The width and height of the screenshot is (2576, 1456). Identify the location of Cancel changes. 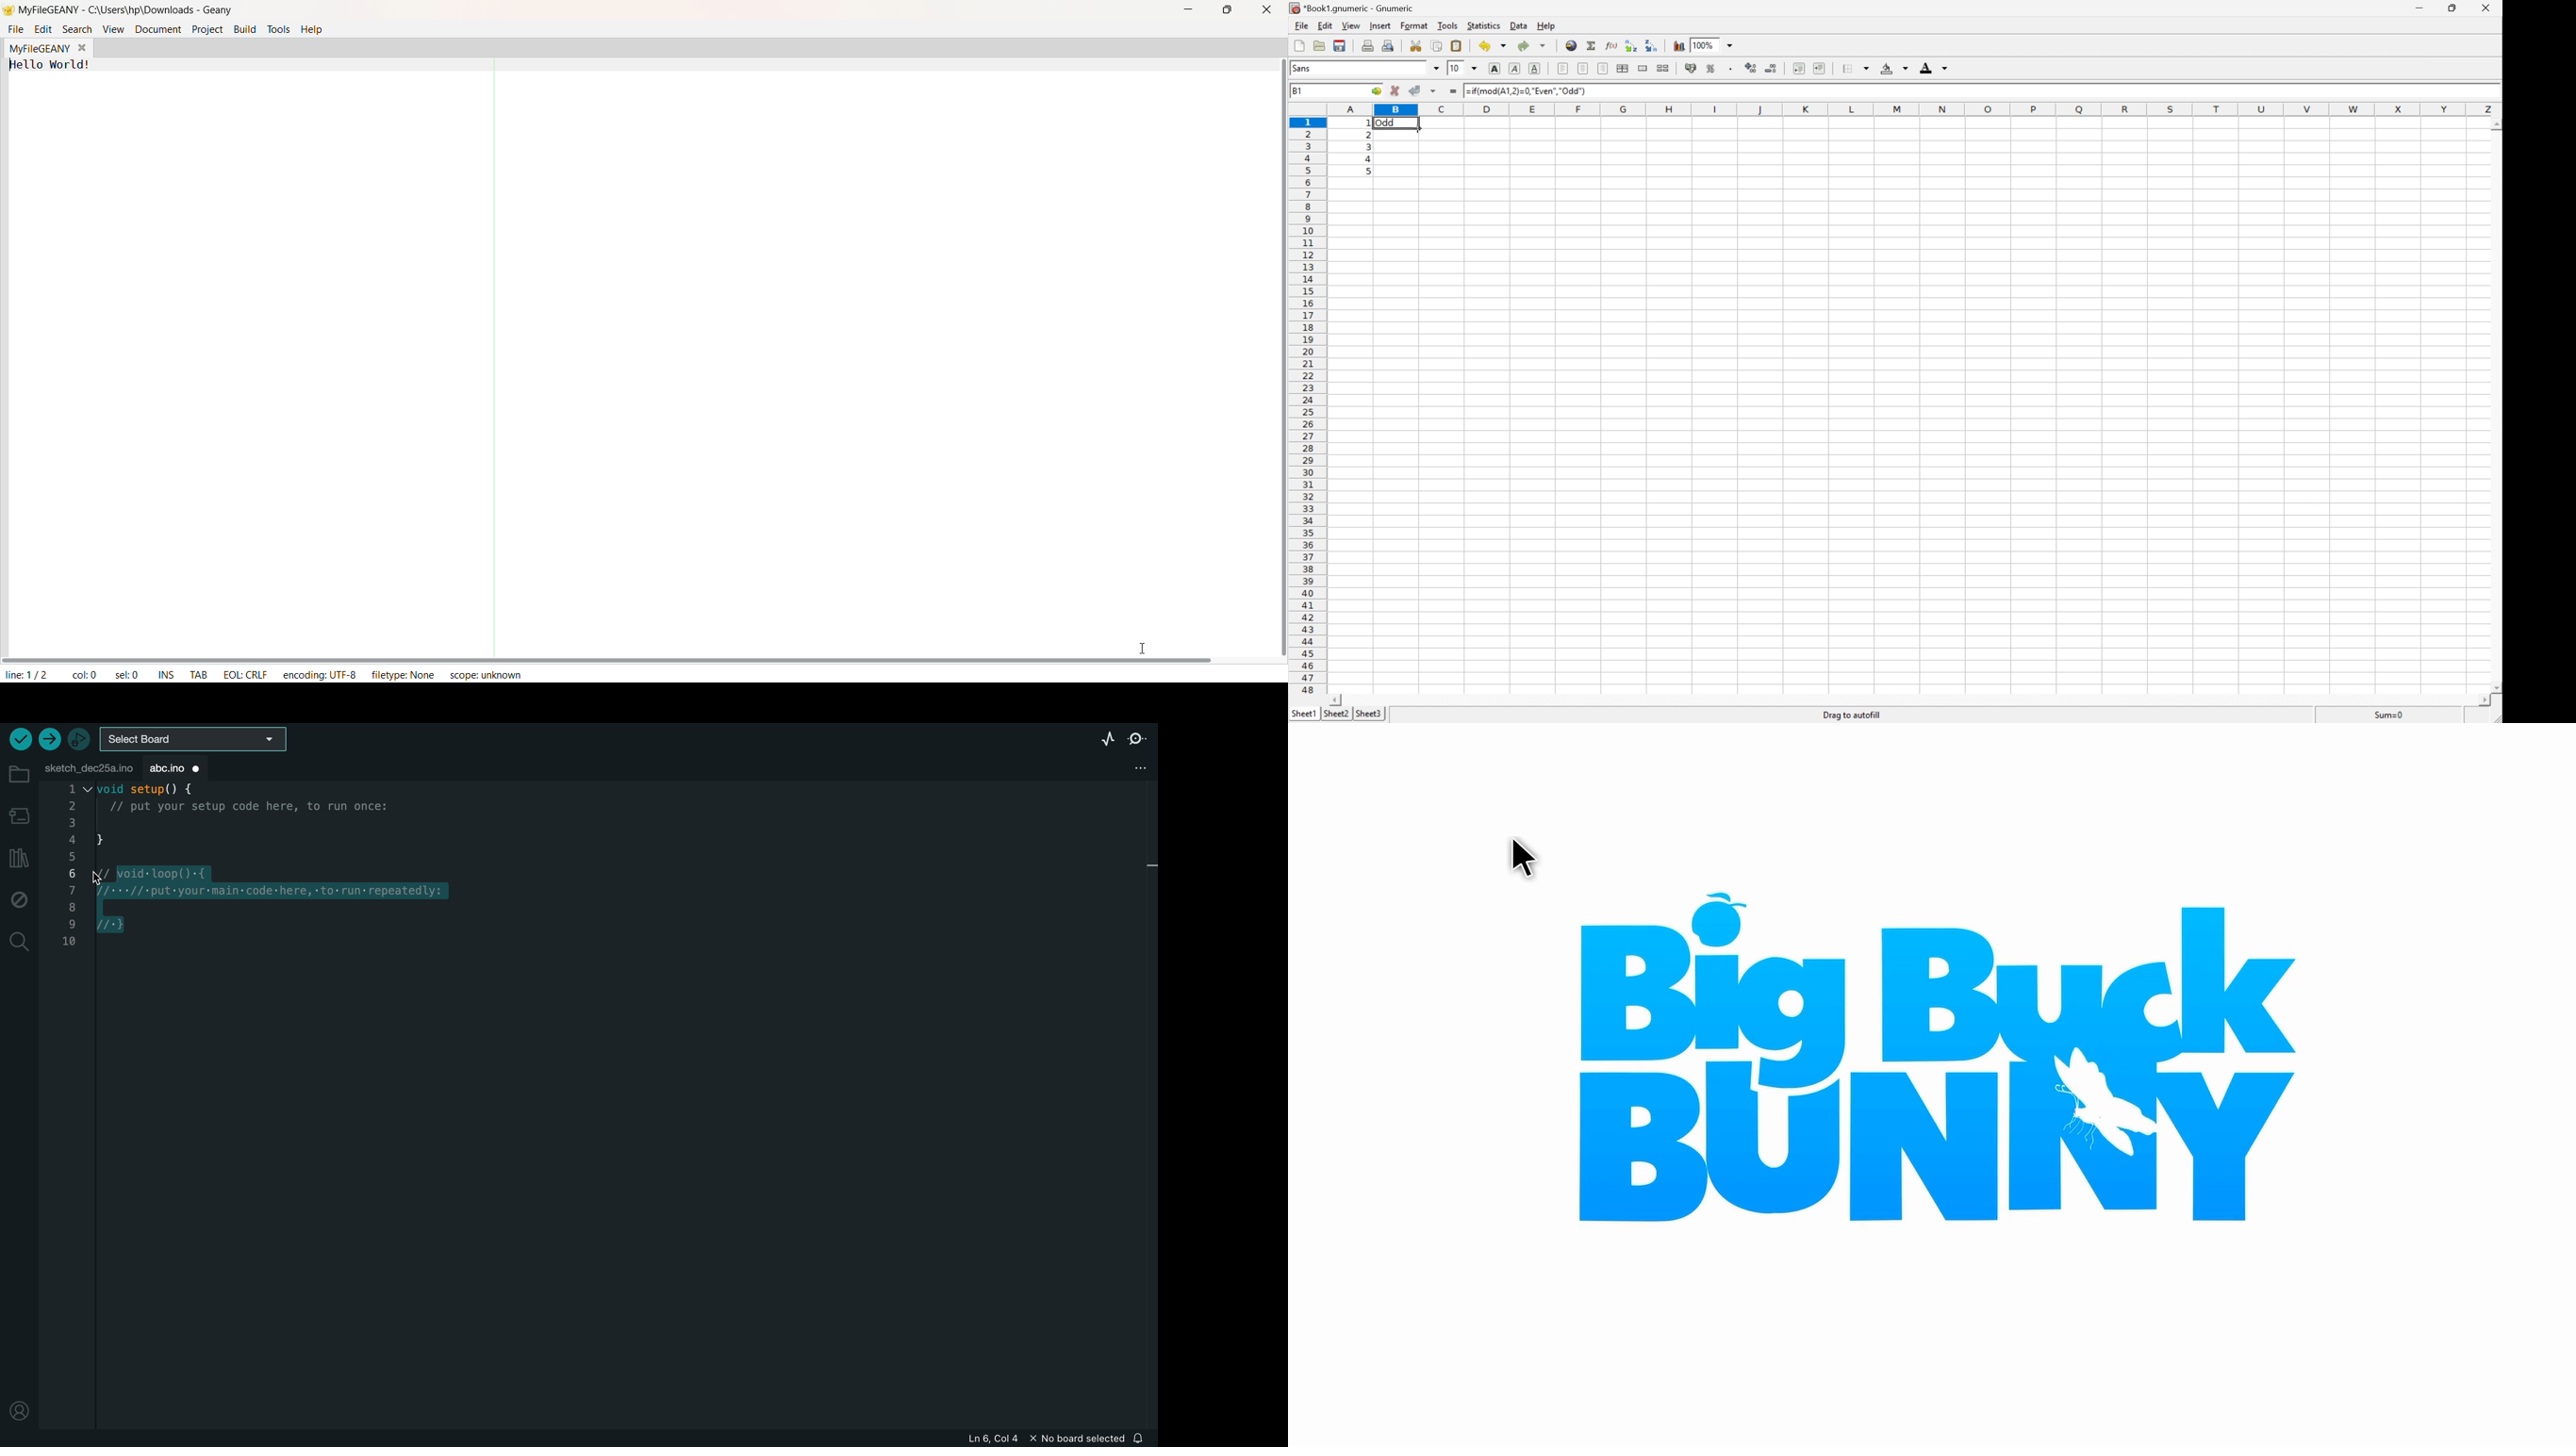
(1393, 90).